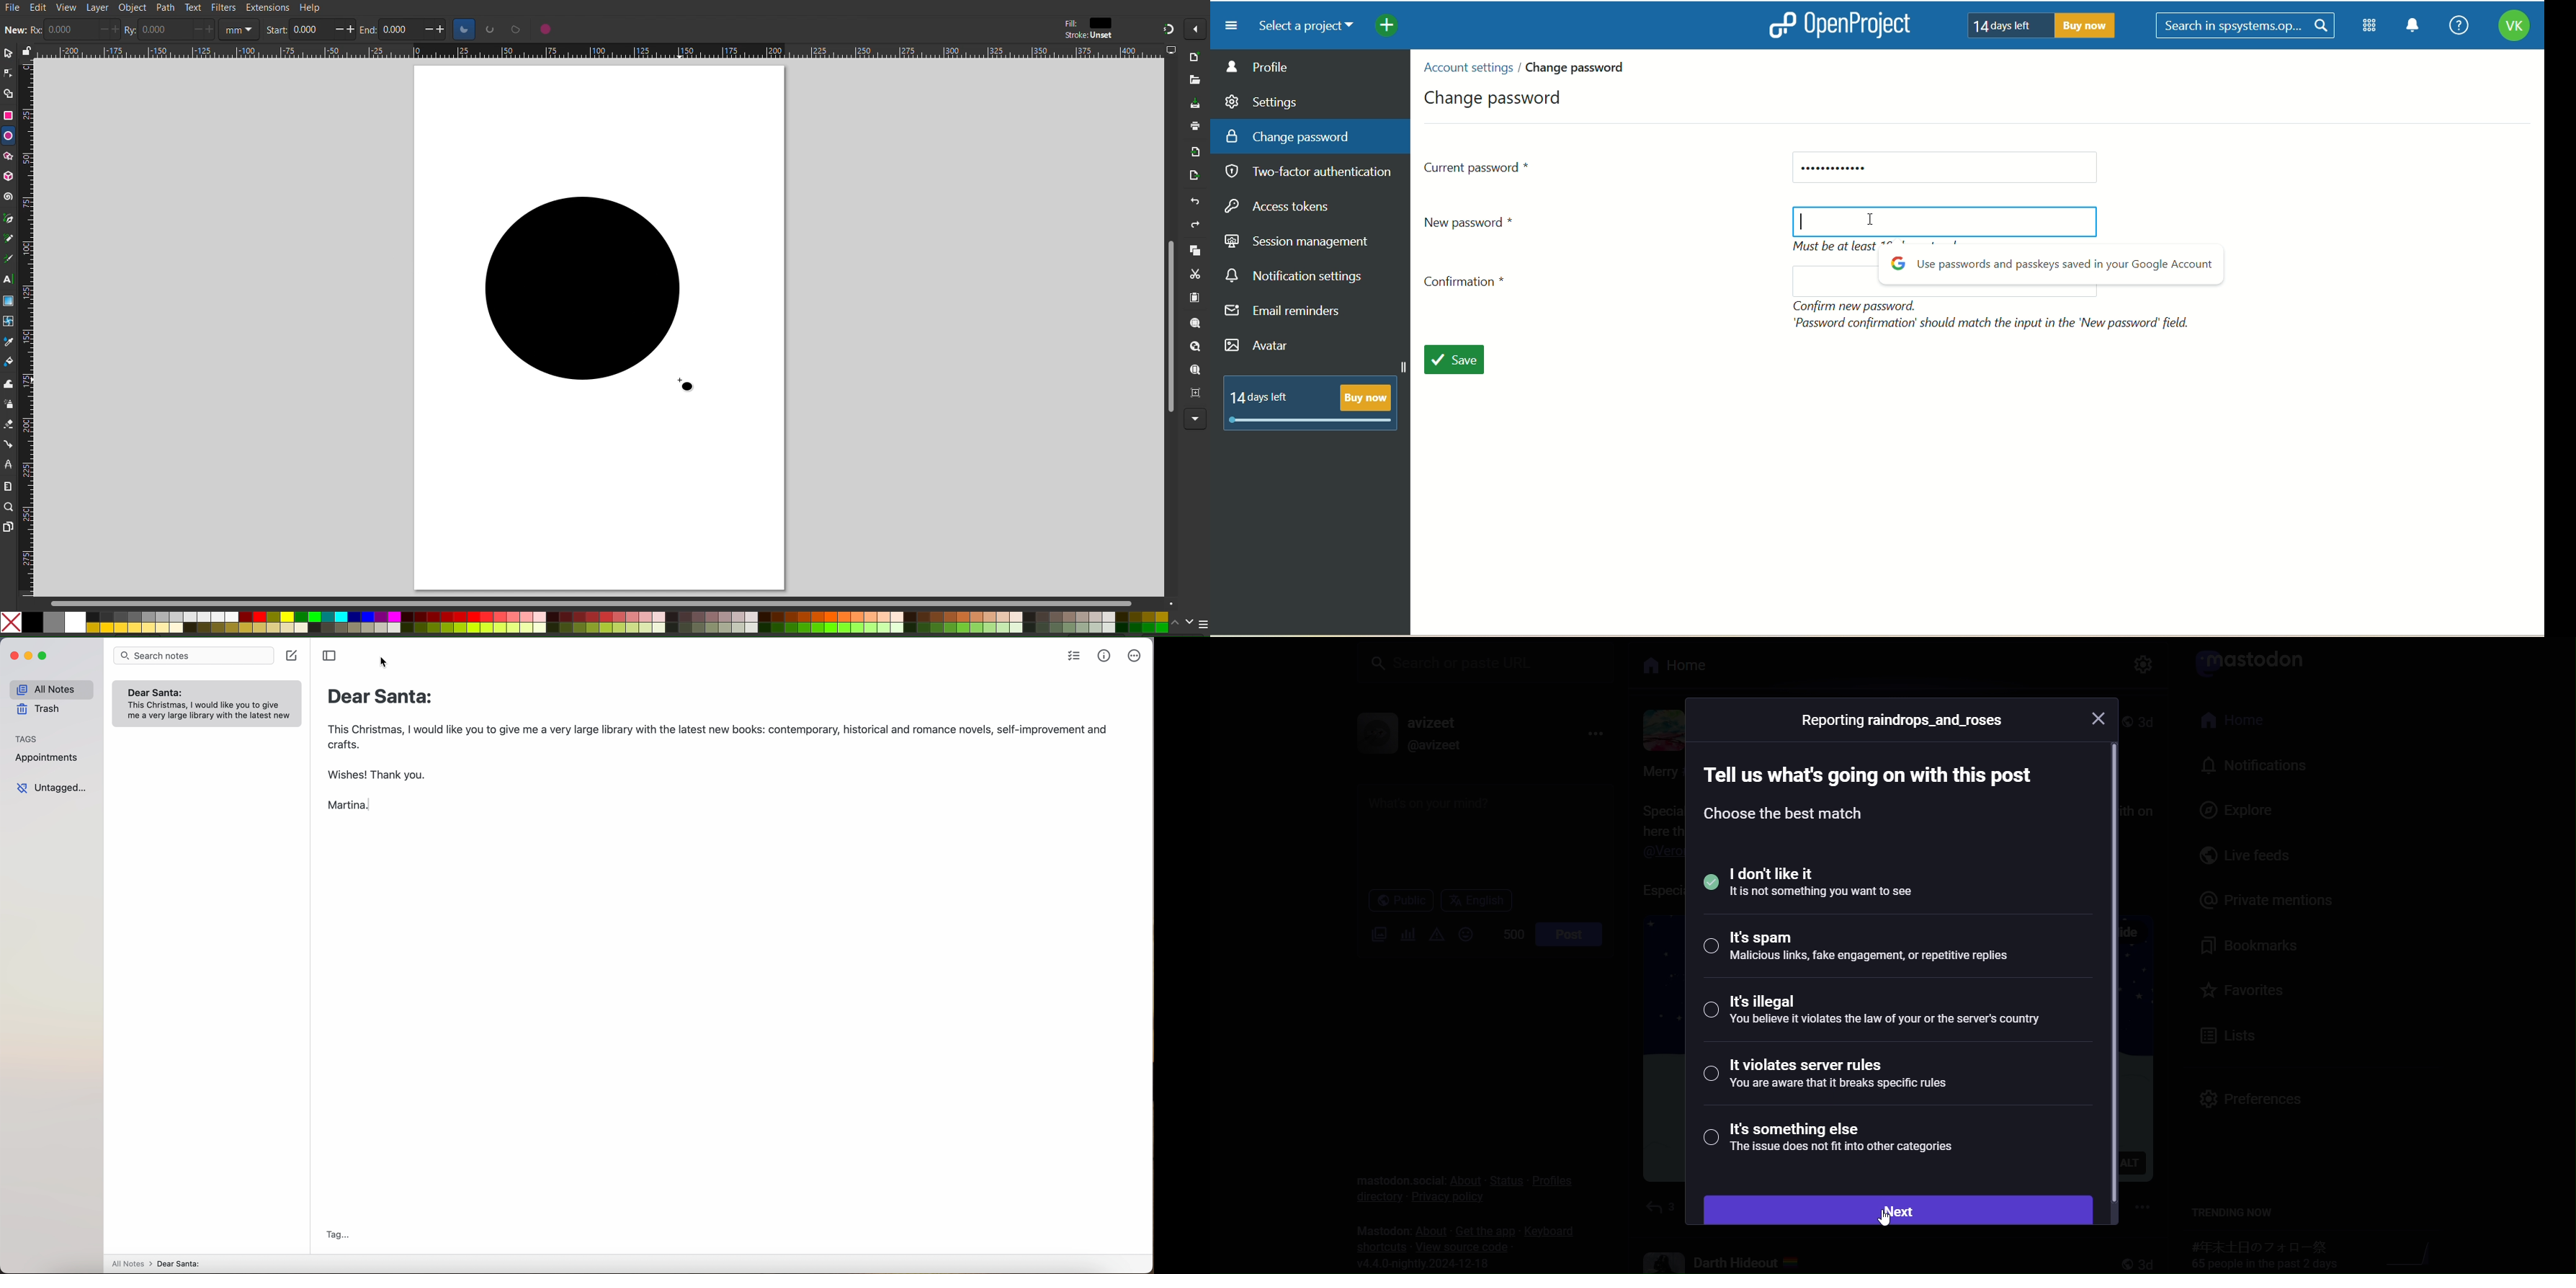 This screenshot has height=1288, width=2576. I want to click on Tweak Tool, so click(8, 385).